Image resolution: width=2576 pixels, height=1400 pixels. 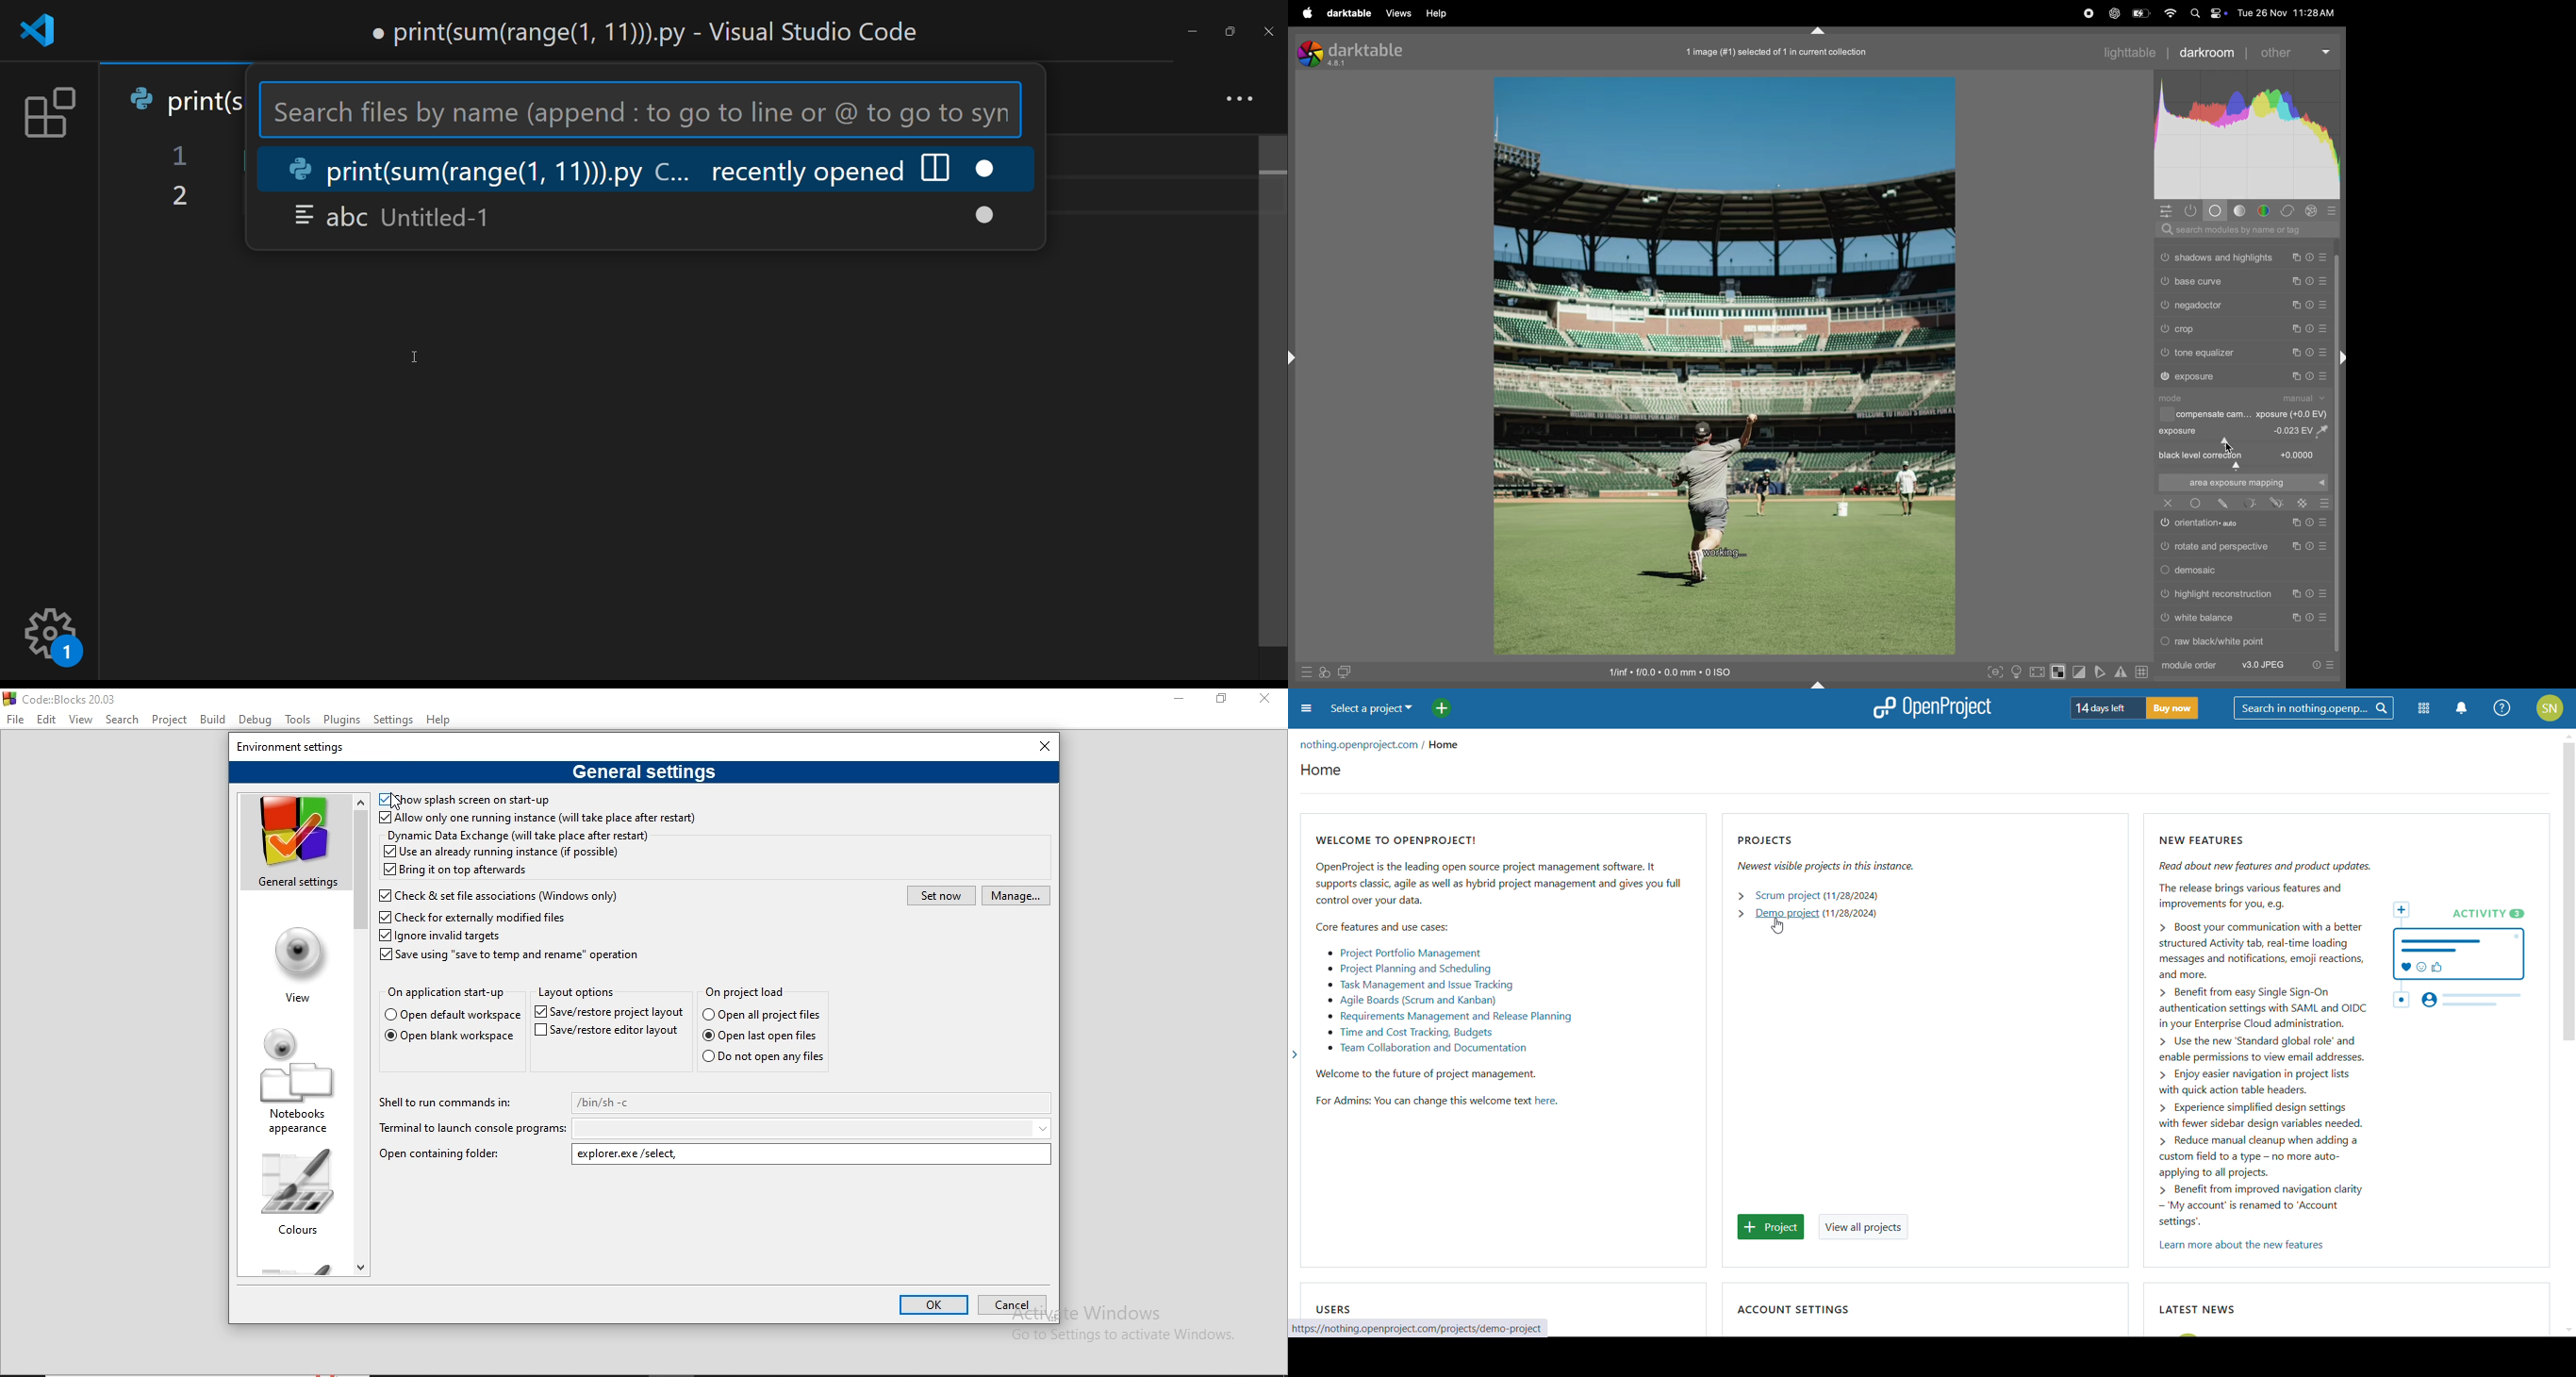 I want to click on  Code:Blocks 20.03, so click(x=68, y=697).